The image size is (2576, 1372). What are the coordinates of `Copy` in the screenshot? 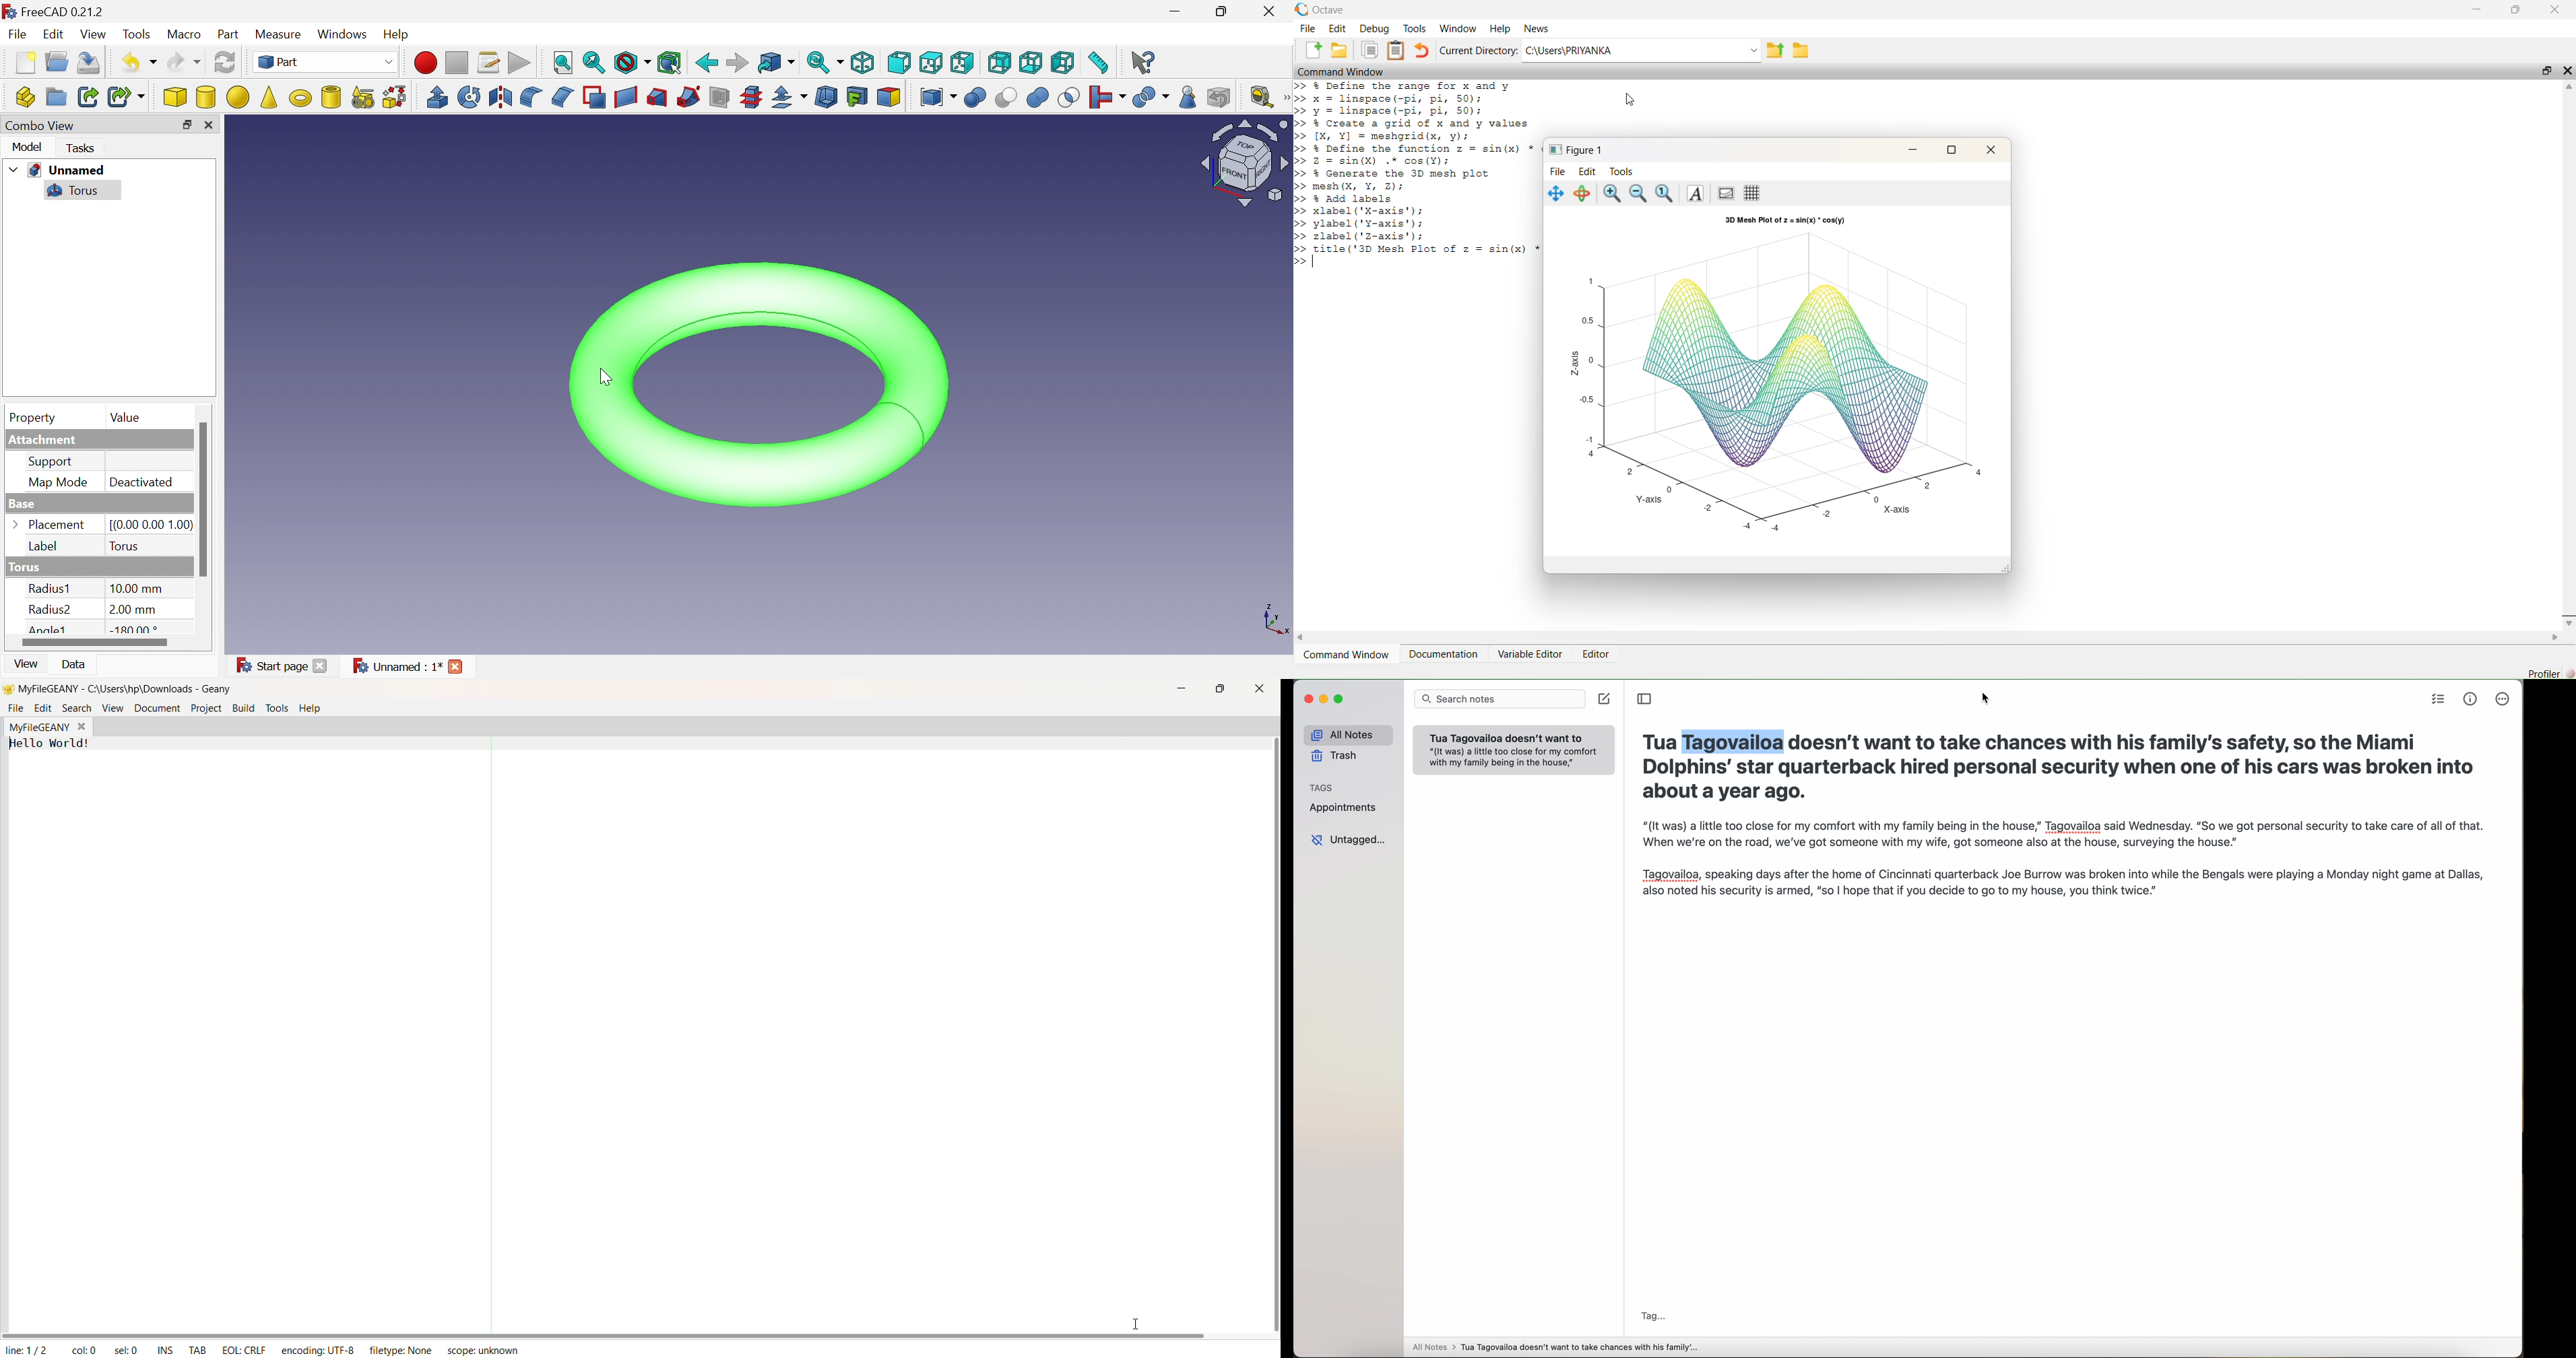 It's located at (1367, 49).